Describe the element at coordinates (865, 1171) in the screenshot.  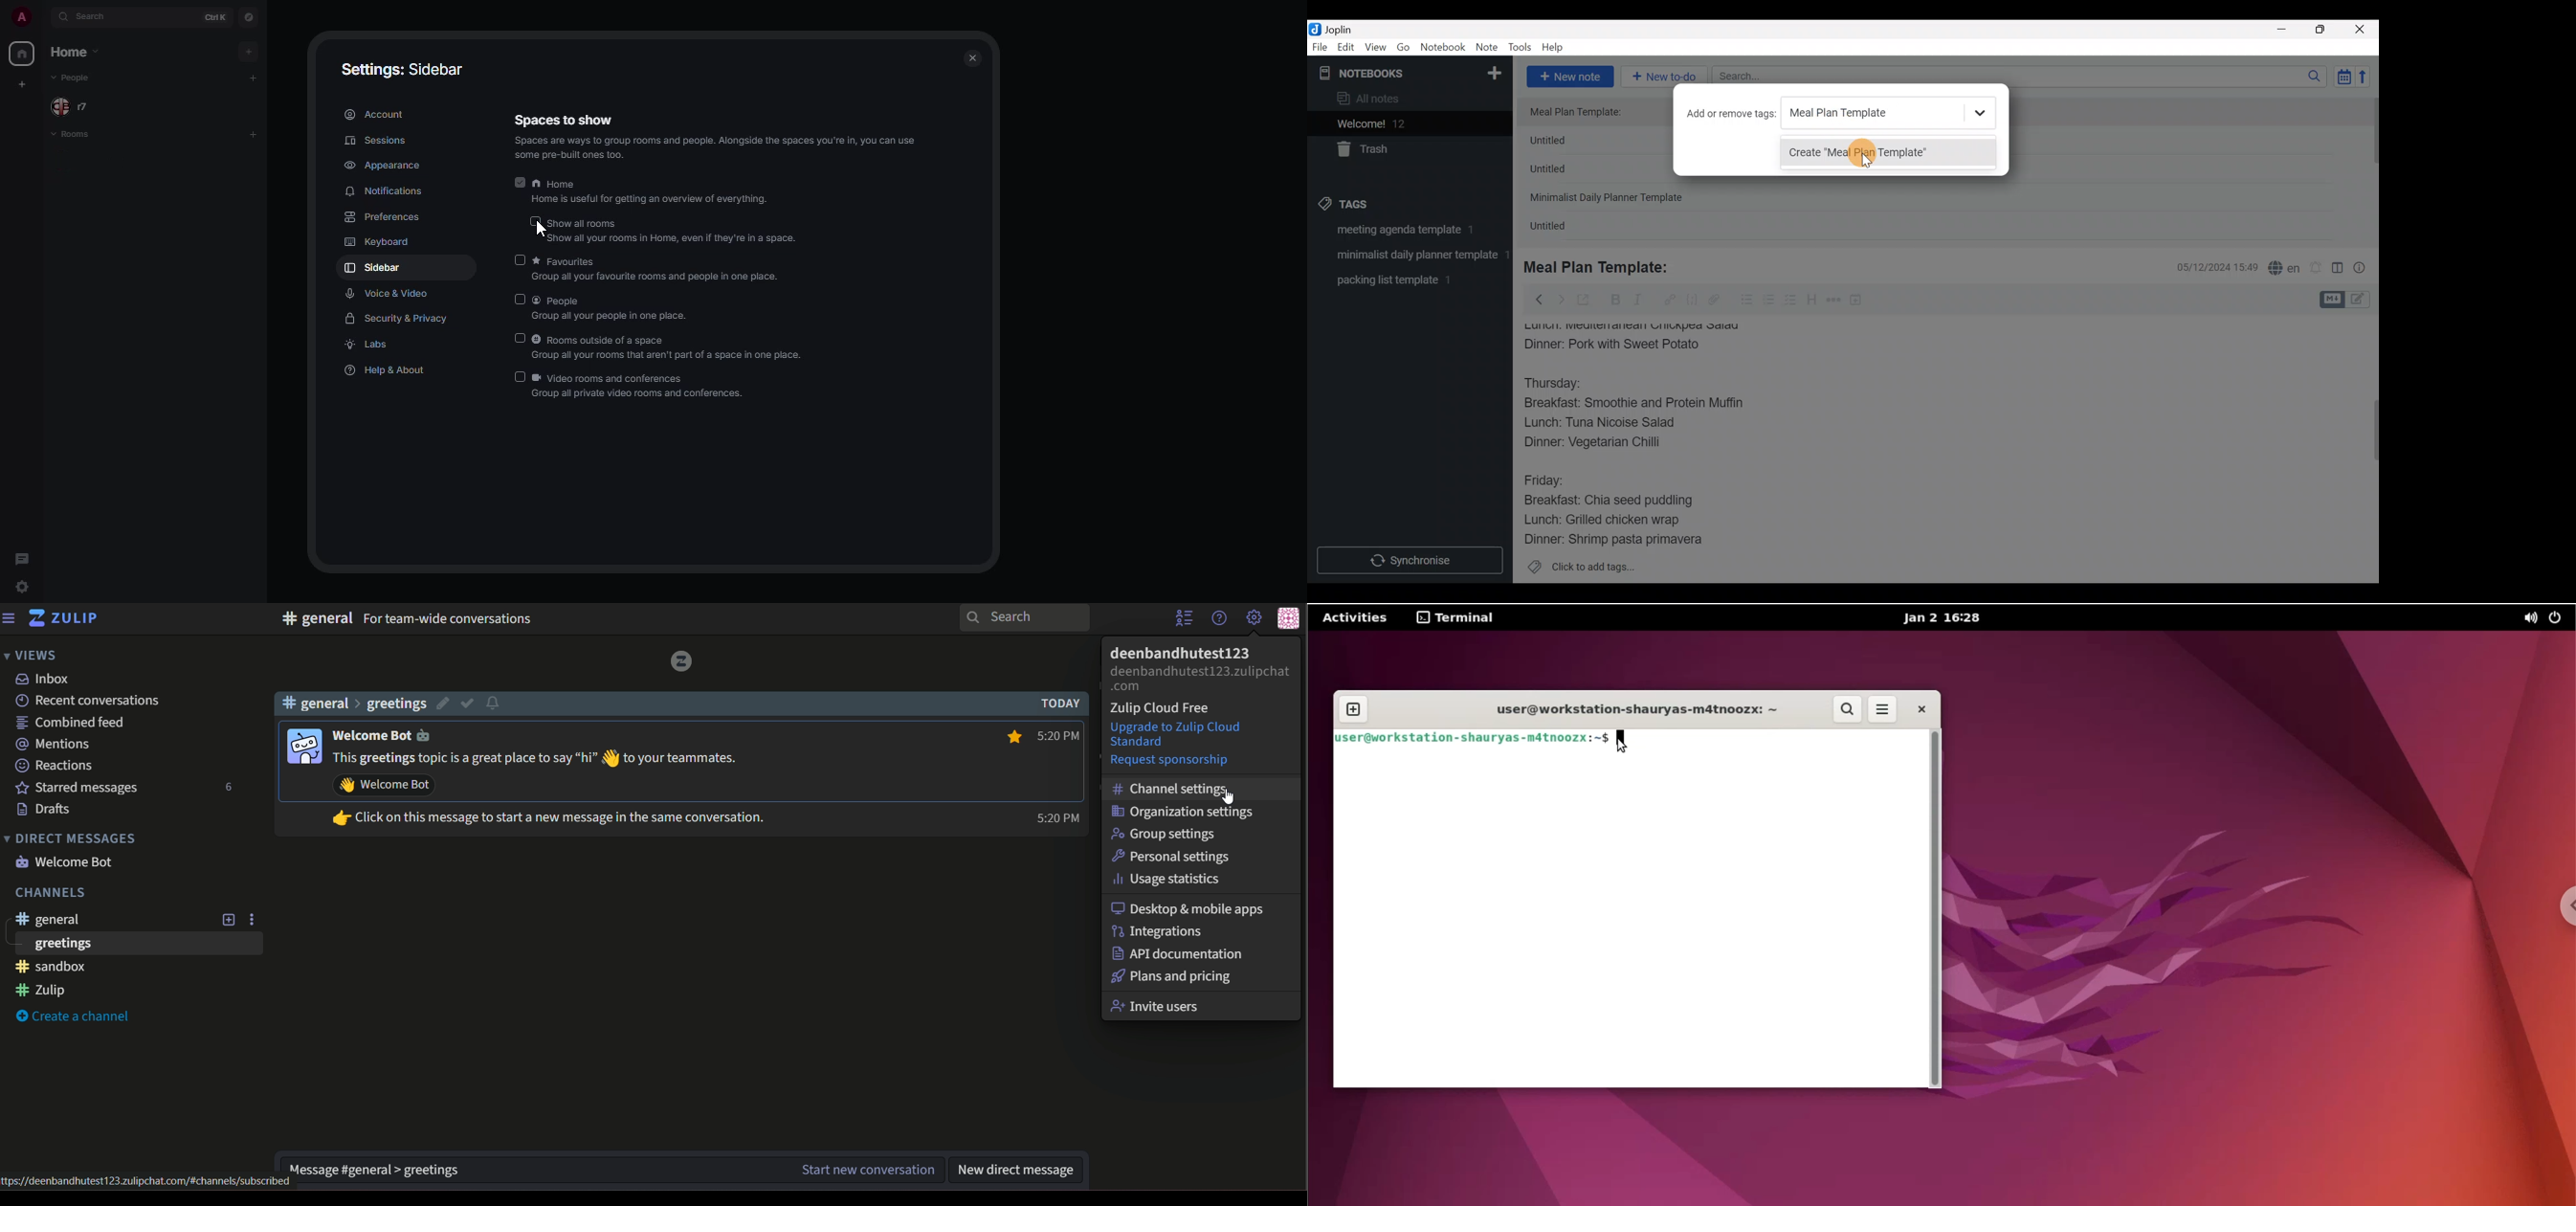
I see `new chat` at that location.